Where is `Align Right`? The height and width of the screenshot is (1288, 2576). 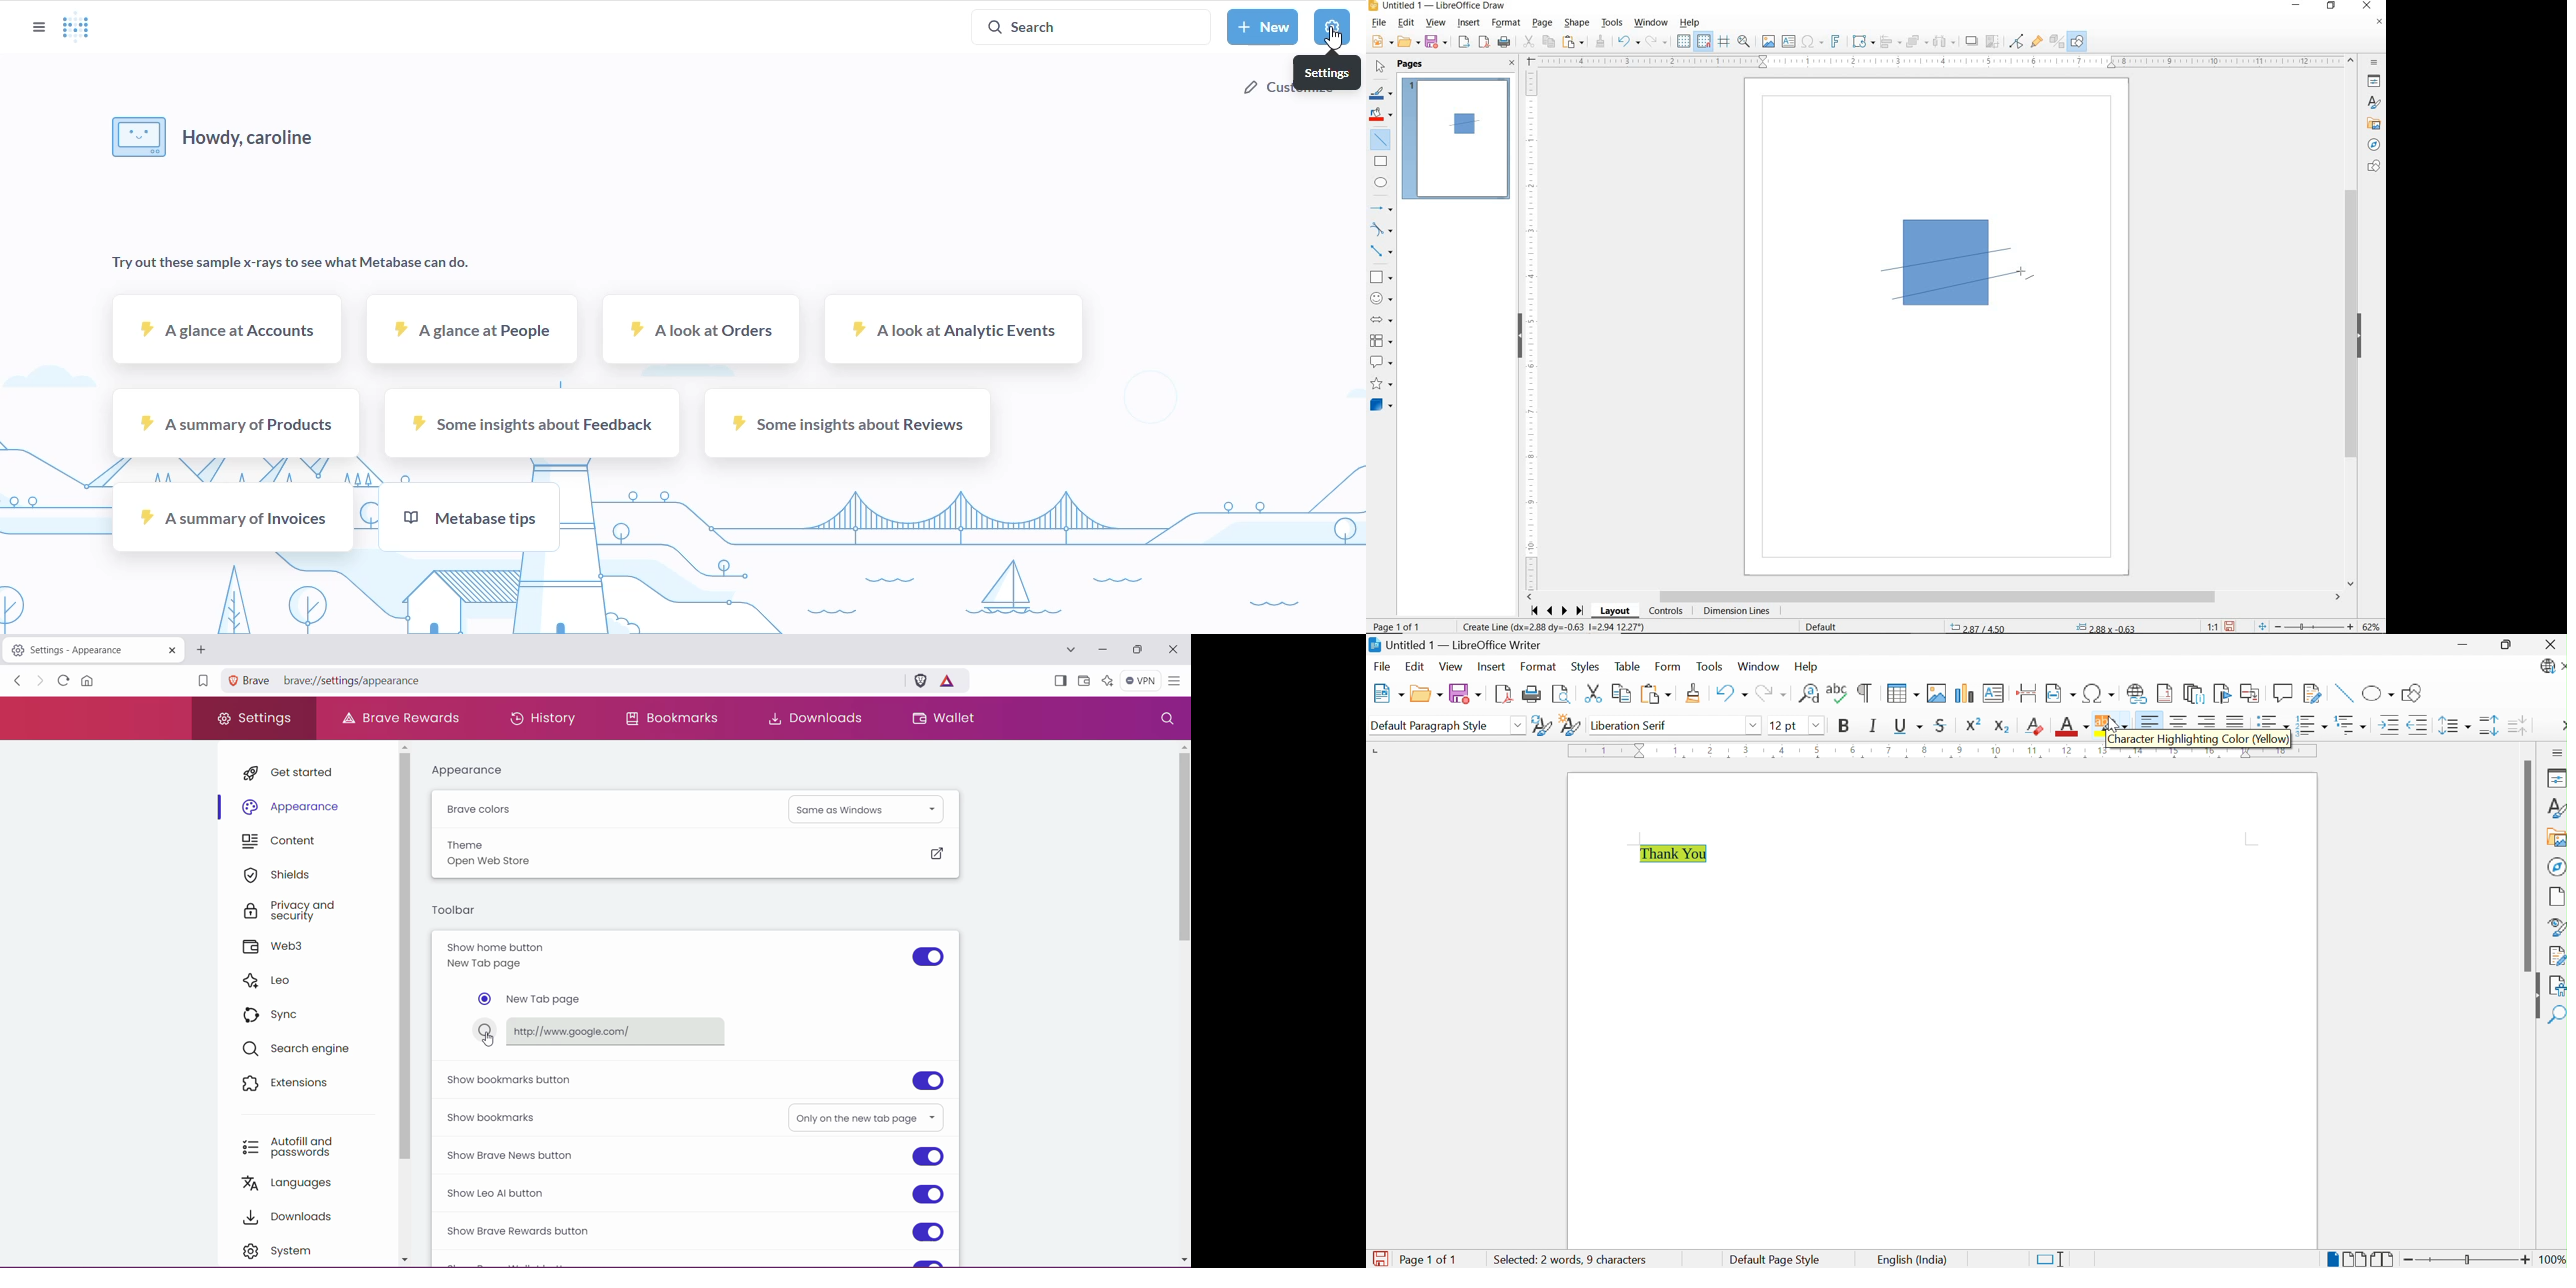 Align Right is located at coordinates (2208, 720).